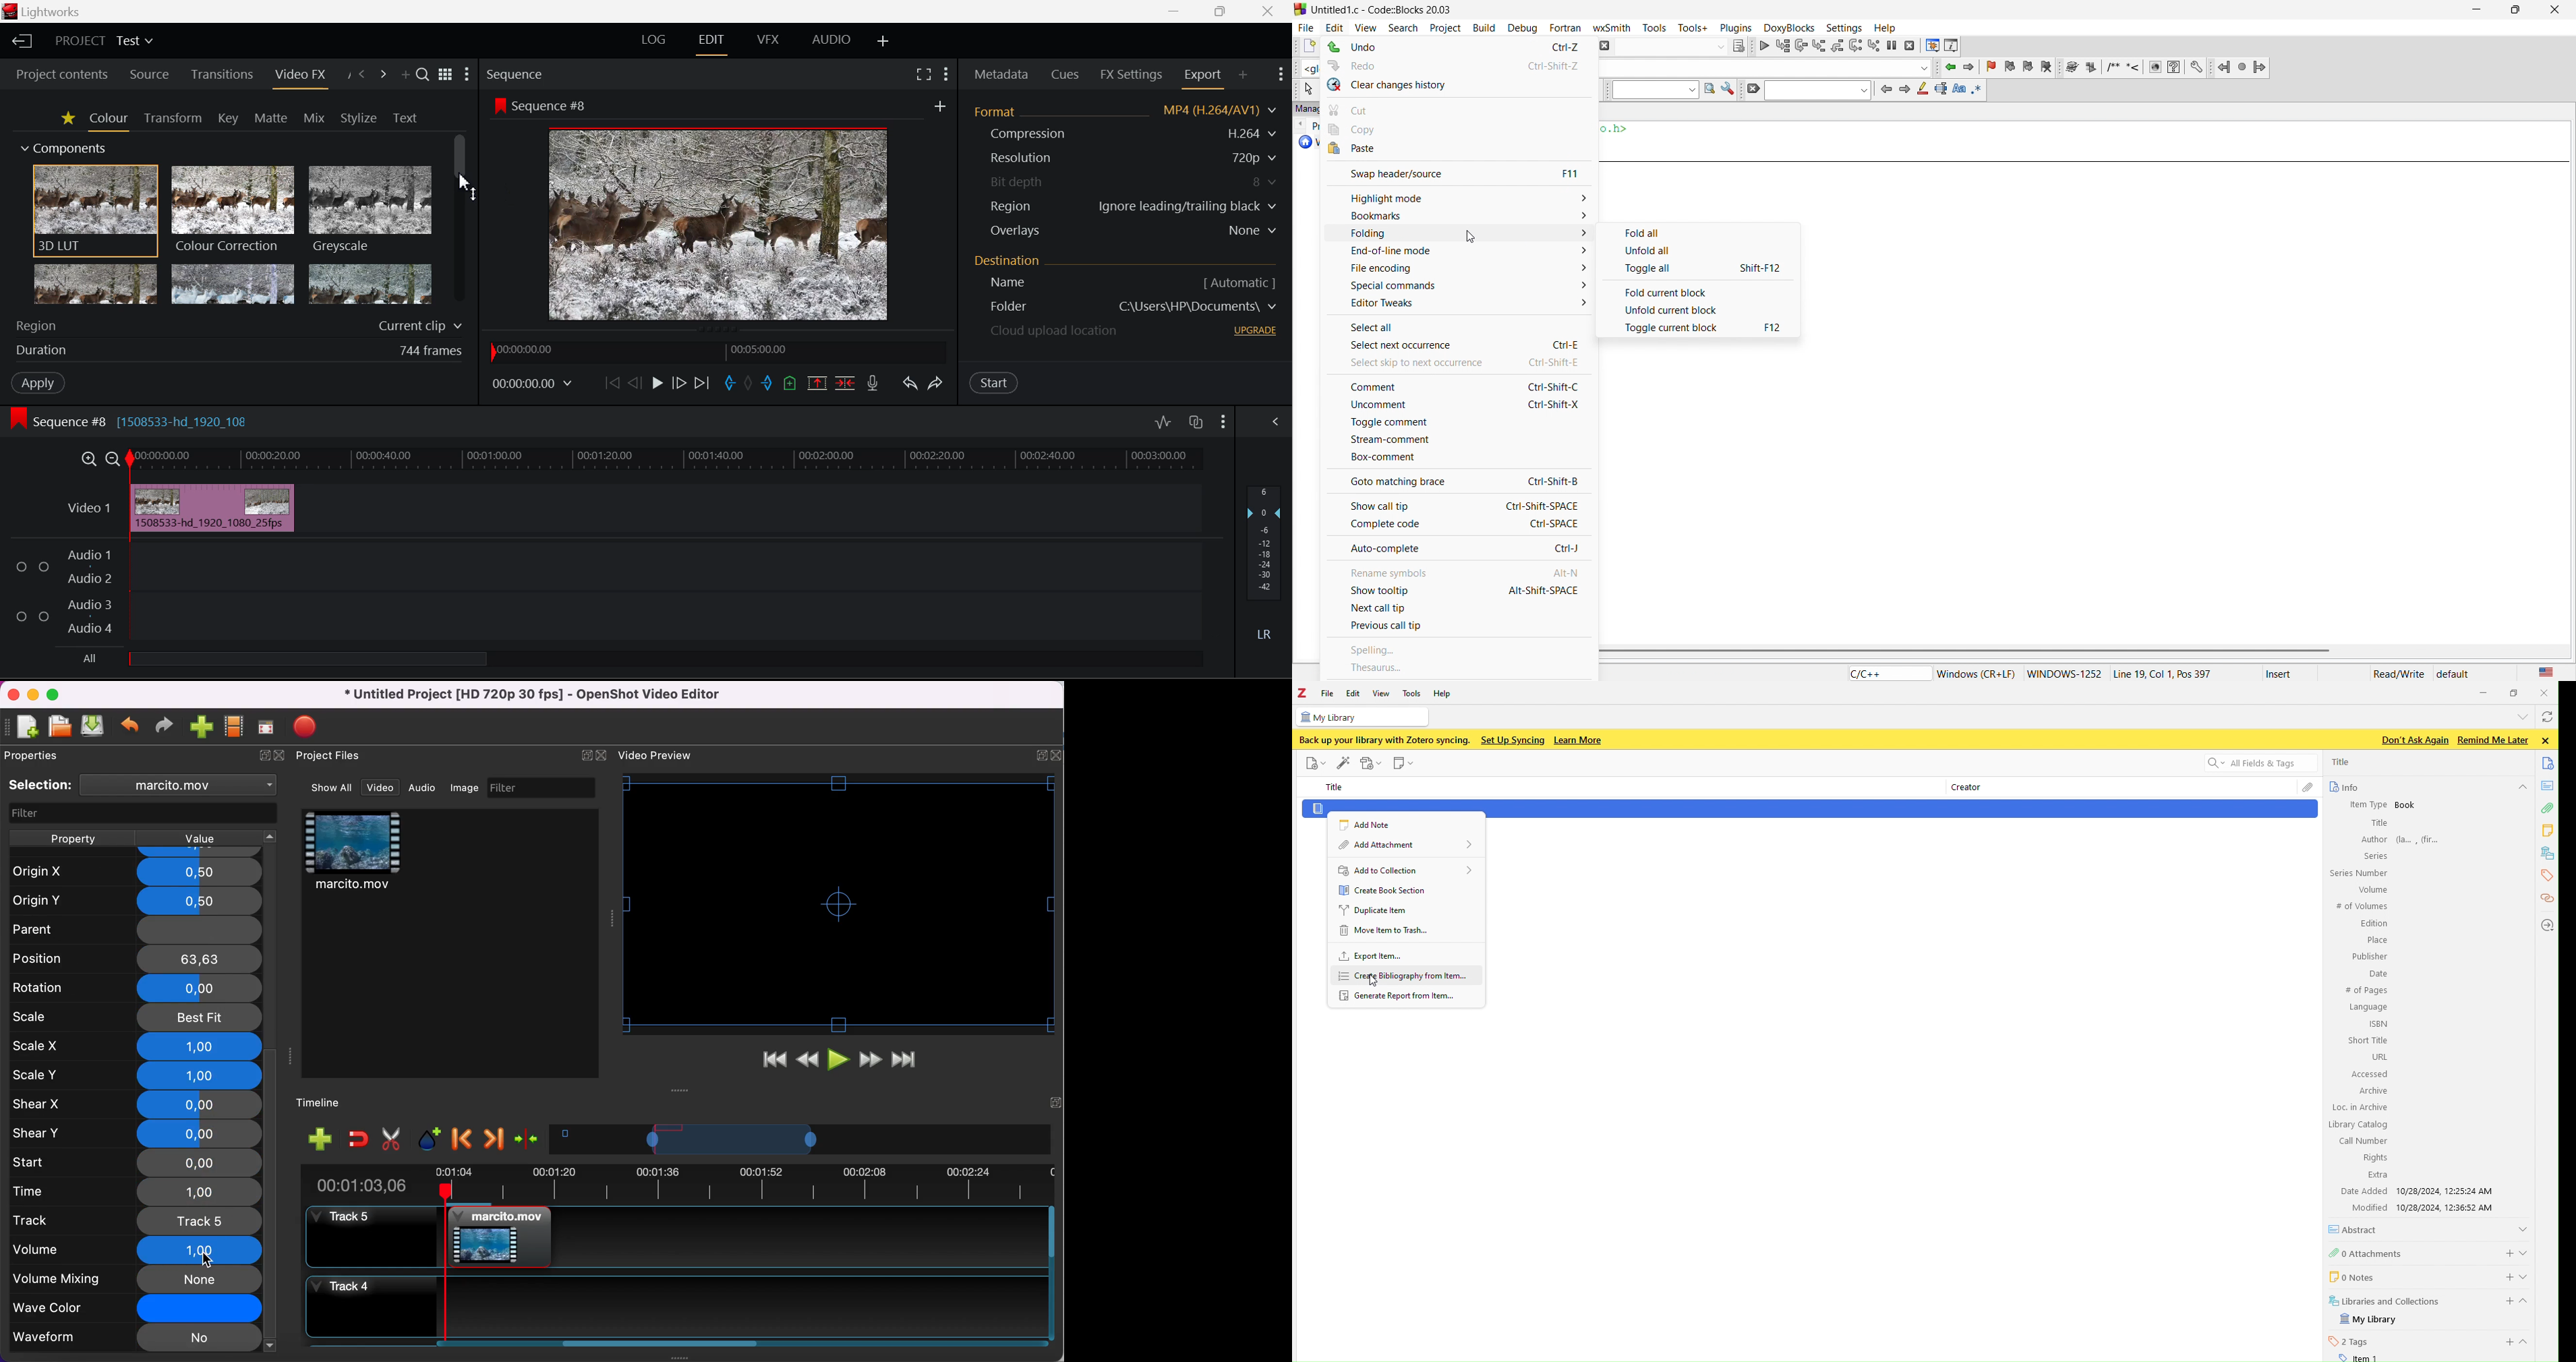  Describe the element at coordinates (529, 1138) in the screenshot. I see `center the timeline` at that location.